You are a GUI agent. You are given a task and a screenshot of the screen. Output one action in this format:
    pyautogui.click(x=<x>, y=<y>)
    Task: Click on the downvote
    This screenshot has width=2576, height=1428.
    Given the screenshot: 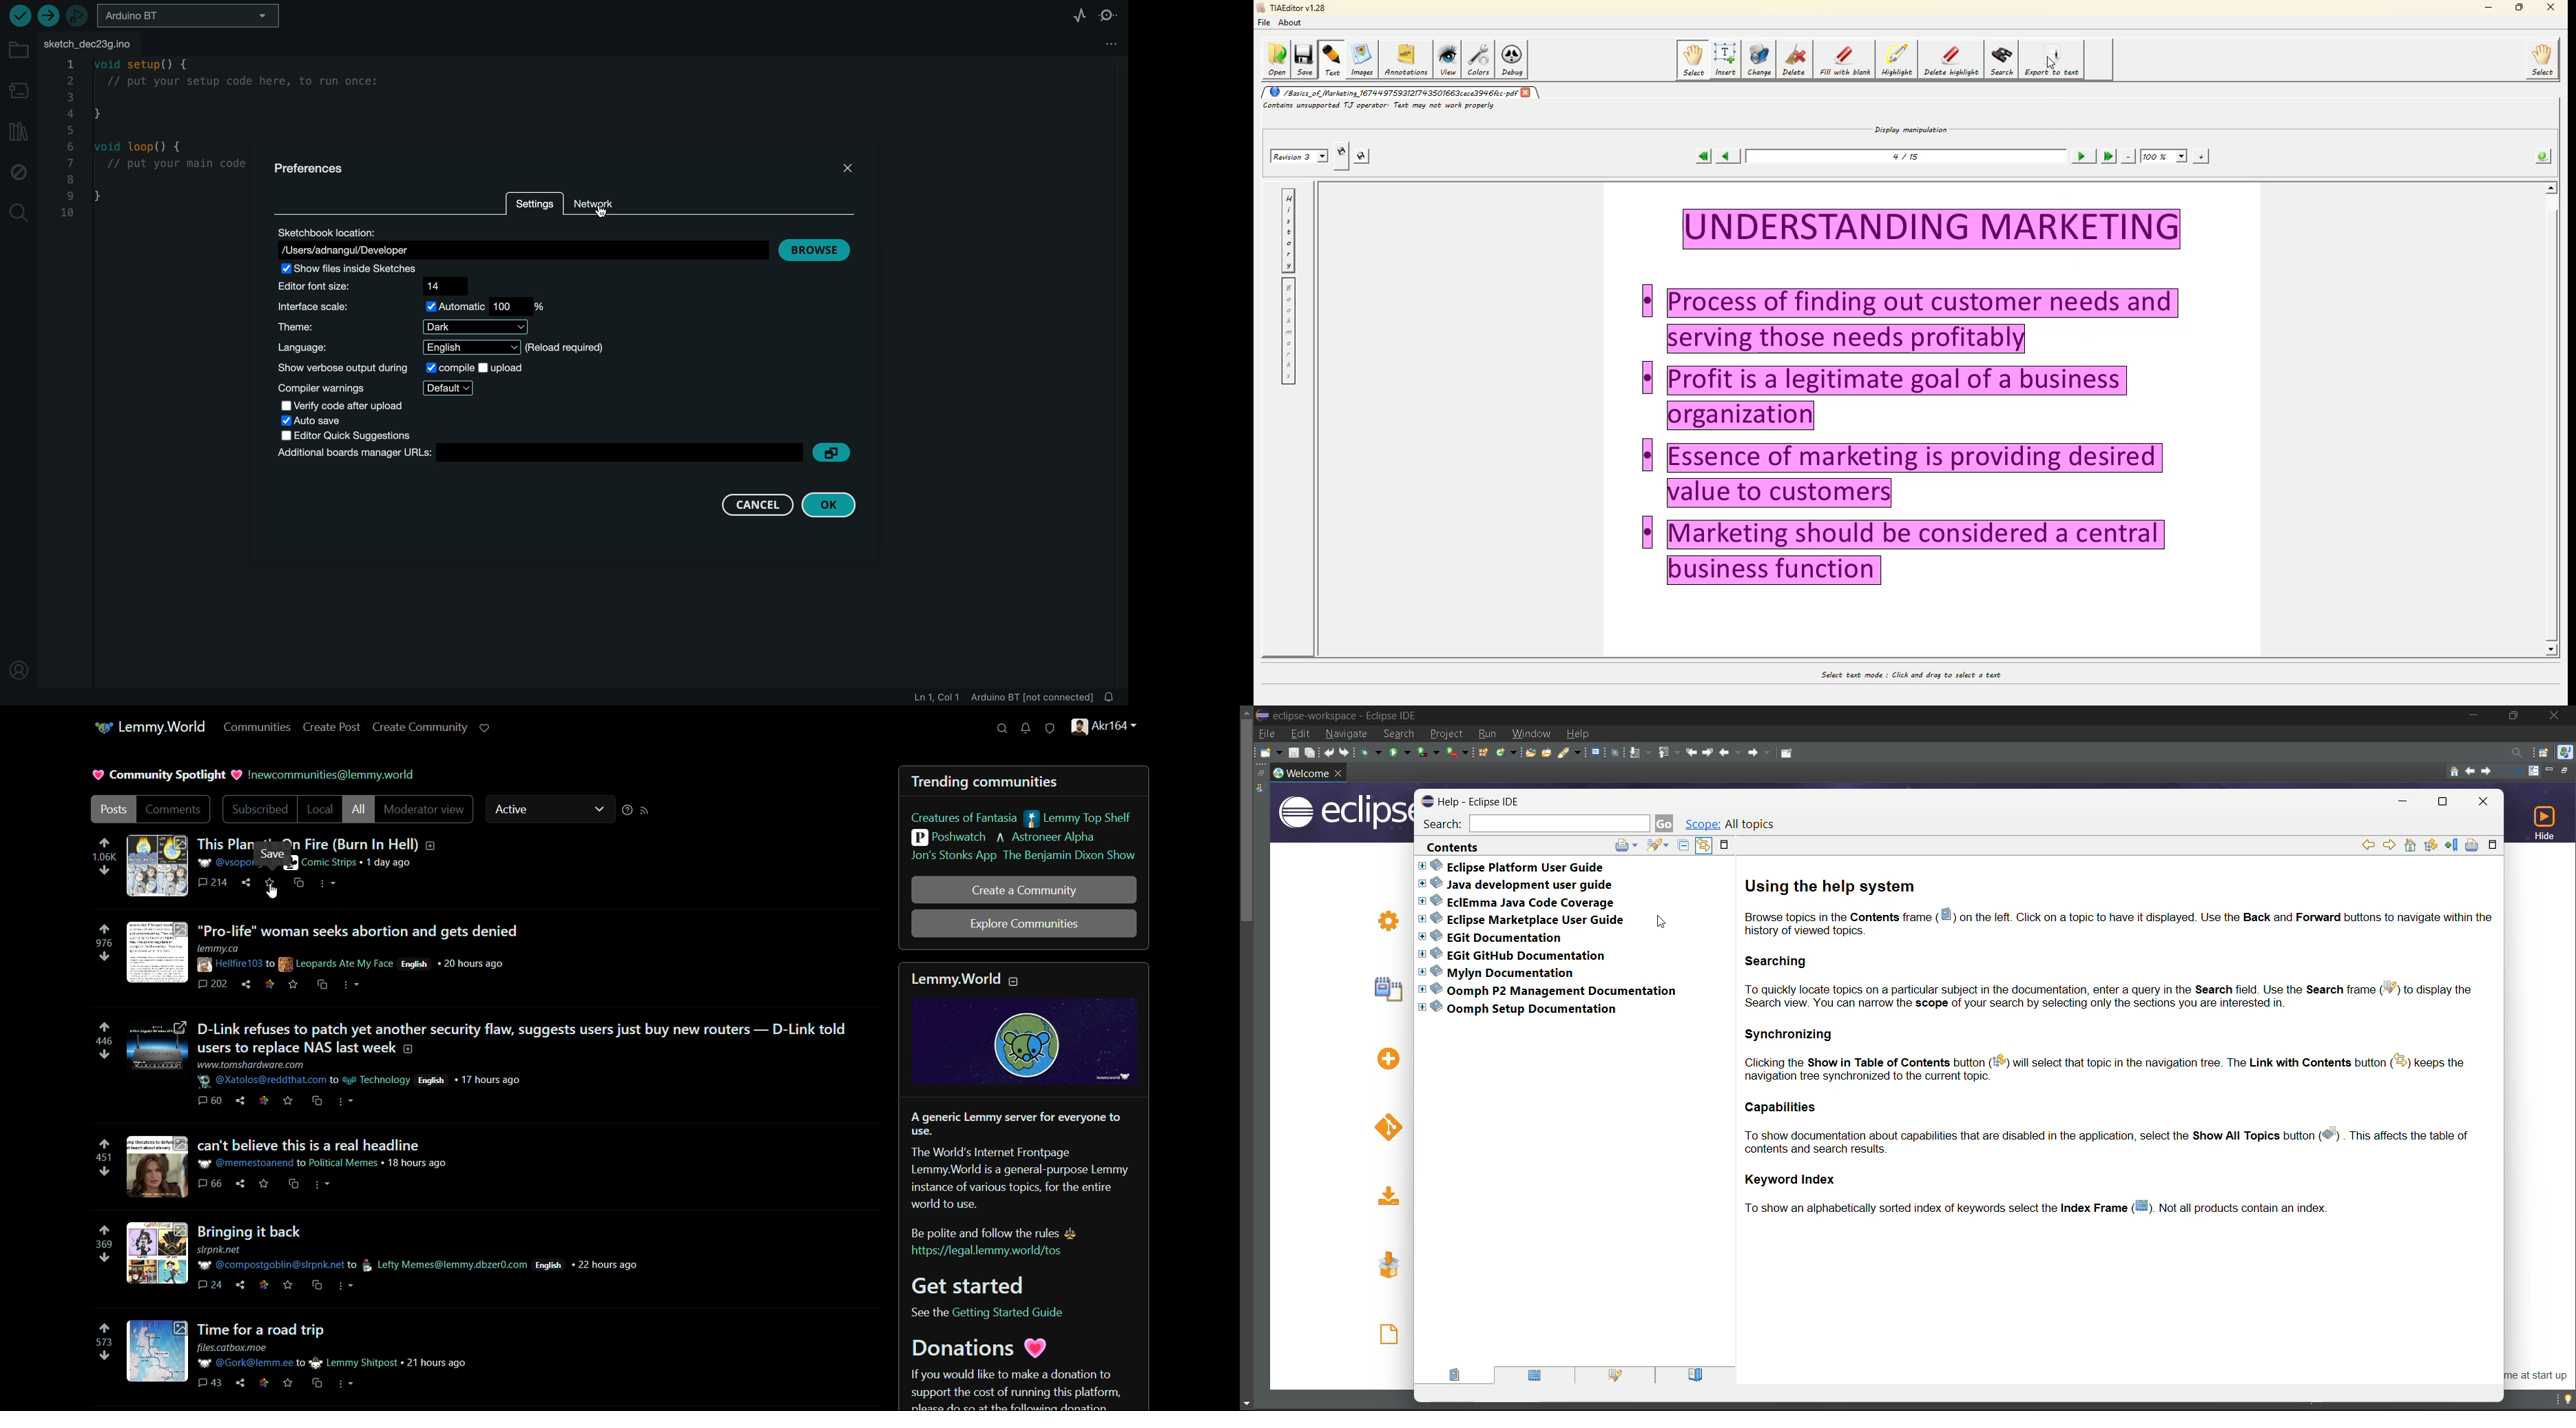 What is the action you would take?
    pyautogui.click(x=103, y=1054)
    